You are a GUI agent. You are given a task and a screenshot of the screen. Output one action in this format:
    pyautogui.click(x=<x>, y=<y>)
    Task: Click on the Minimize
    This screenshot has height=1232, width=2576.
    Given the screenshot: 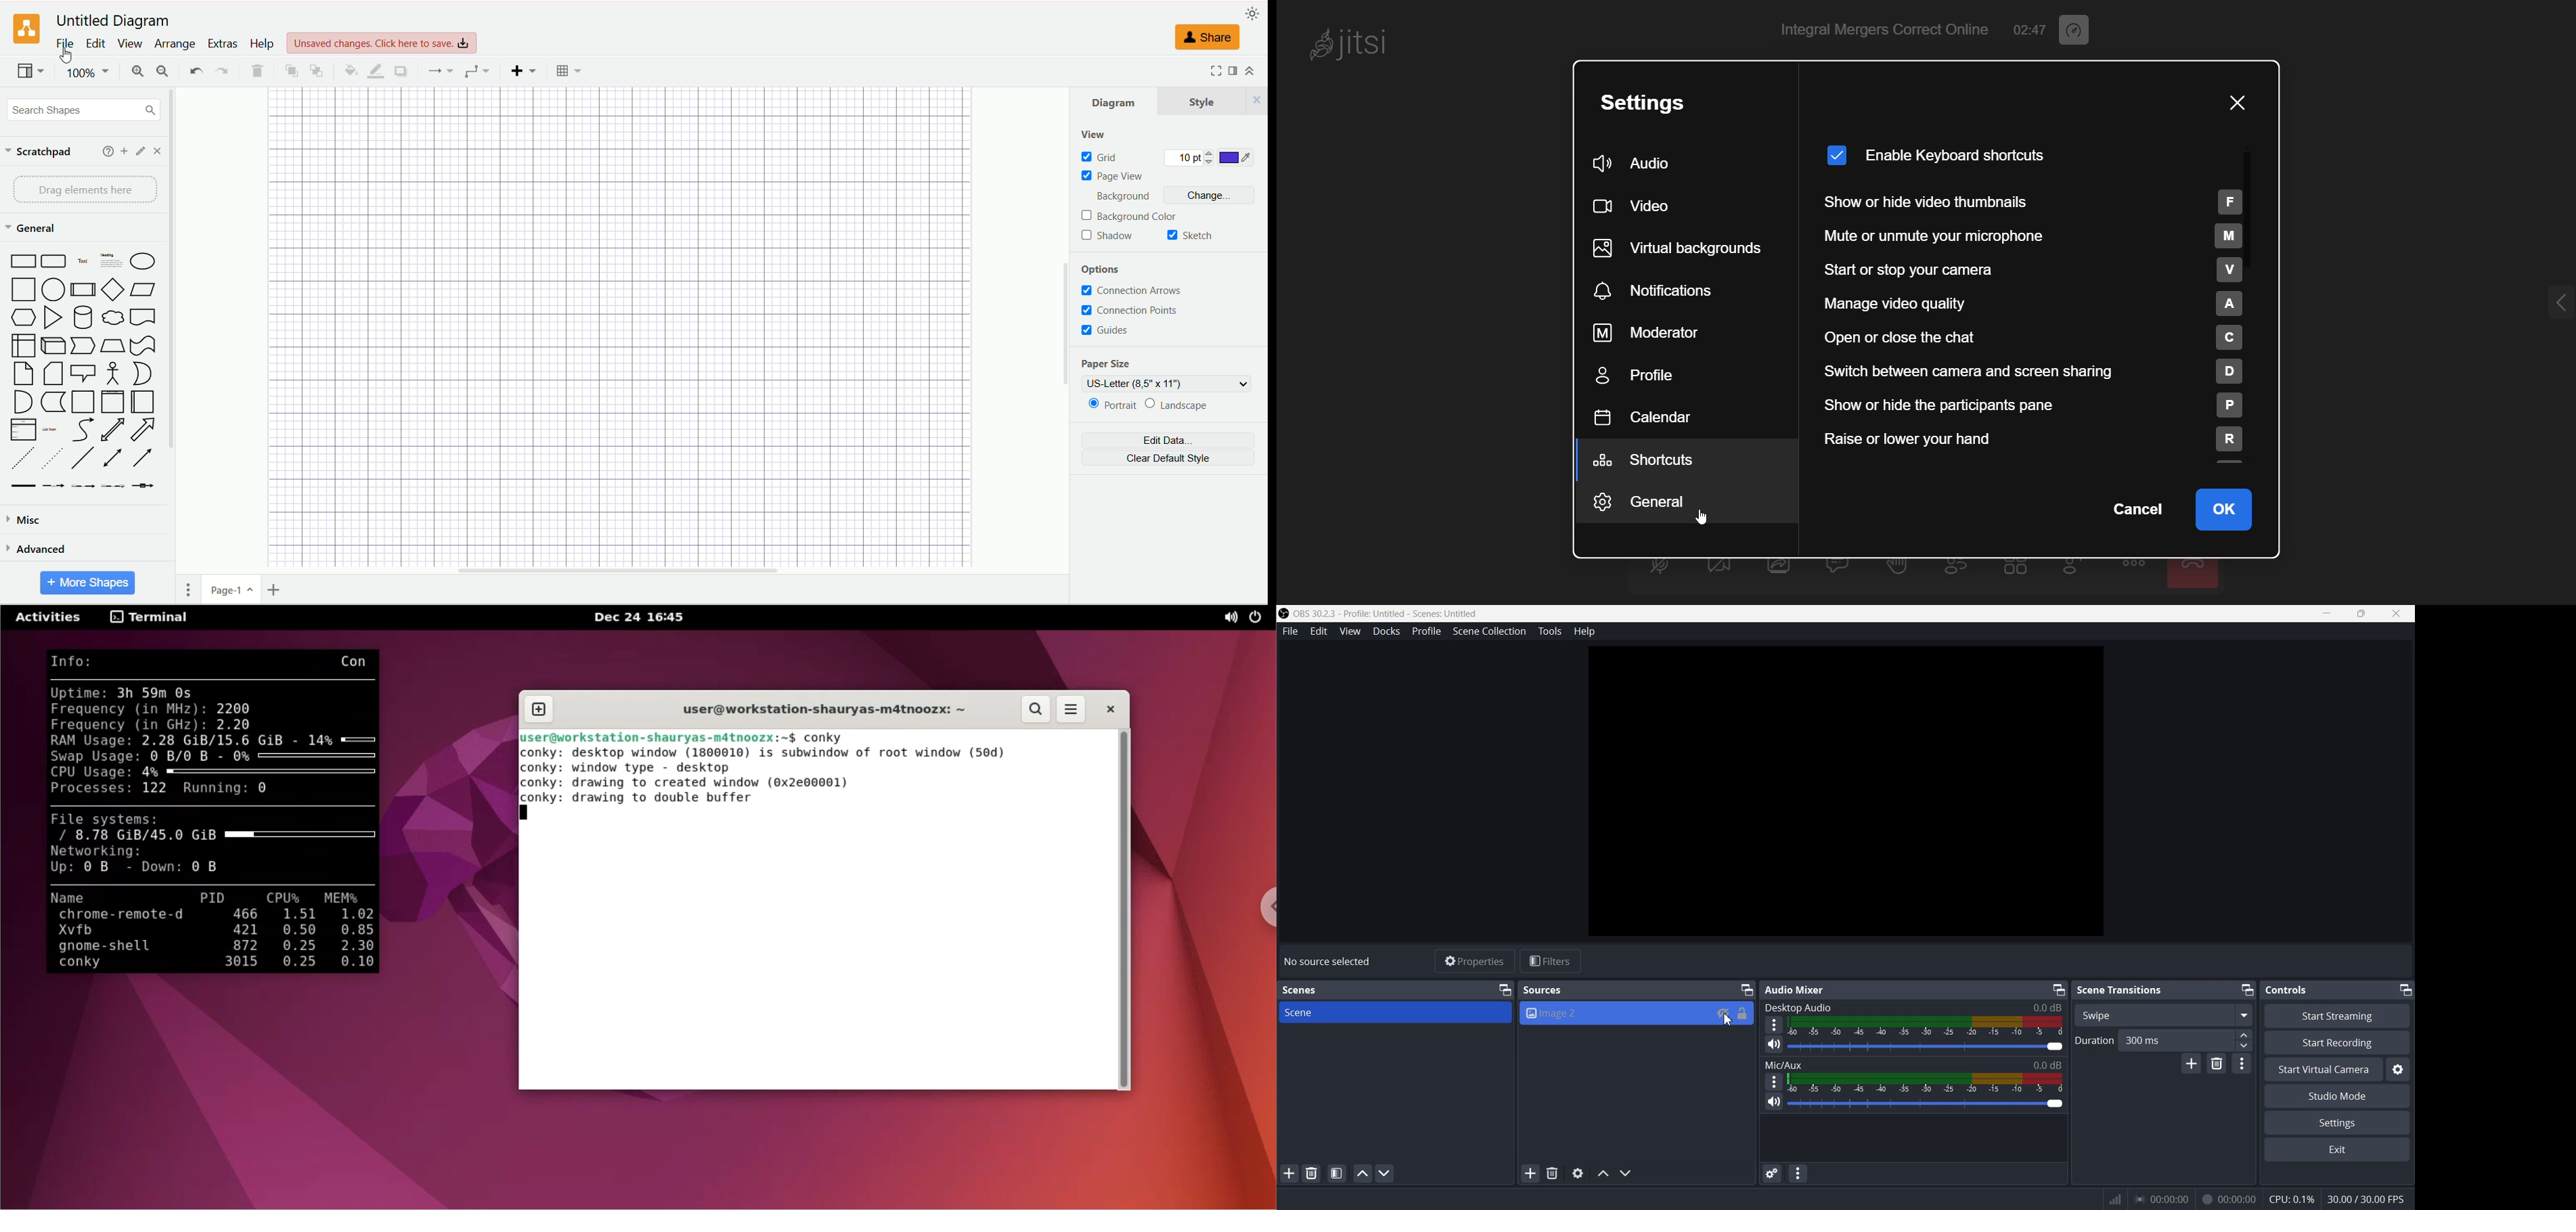 What is the action you would take?
    pyautogui.click(x=1747, y=989)
    